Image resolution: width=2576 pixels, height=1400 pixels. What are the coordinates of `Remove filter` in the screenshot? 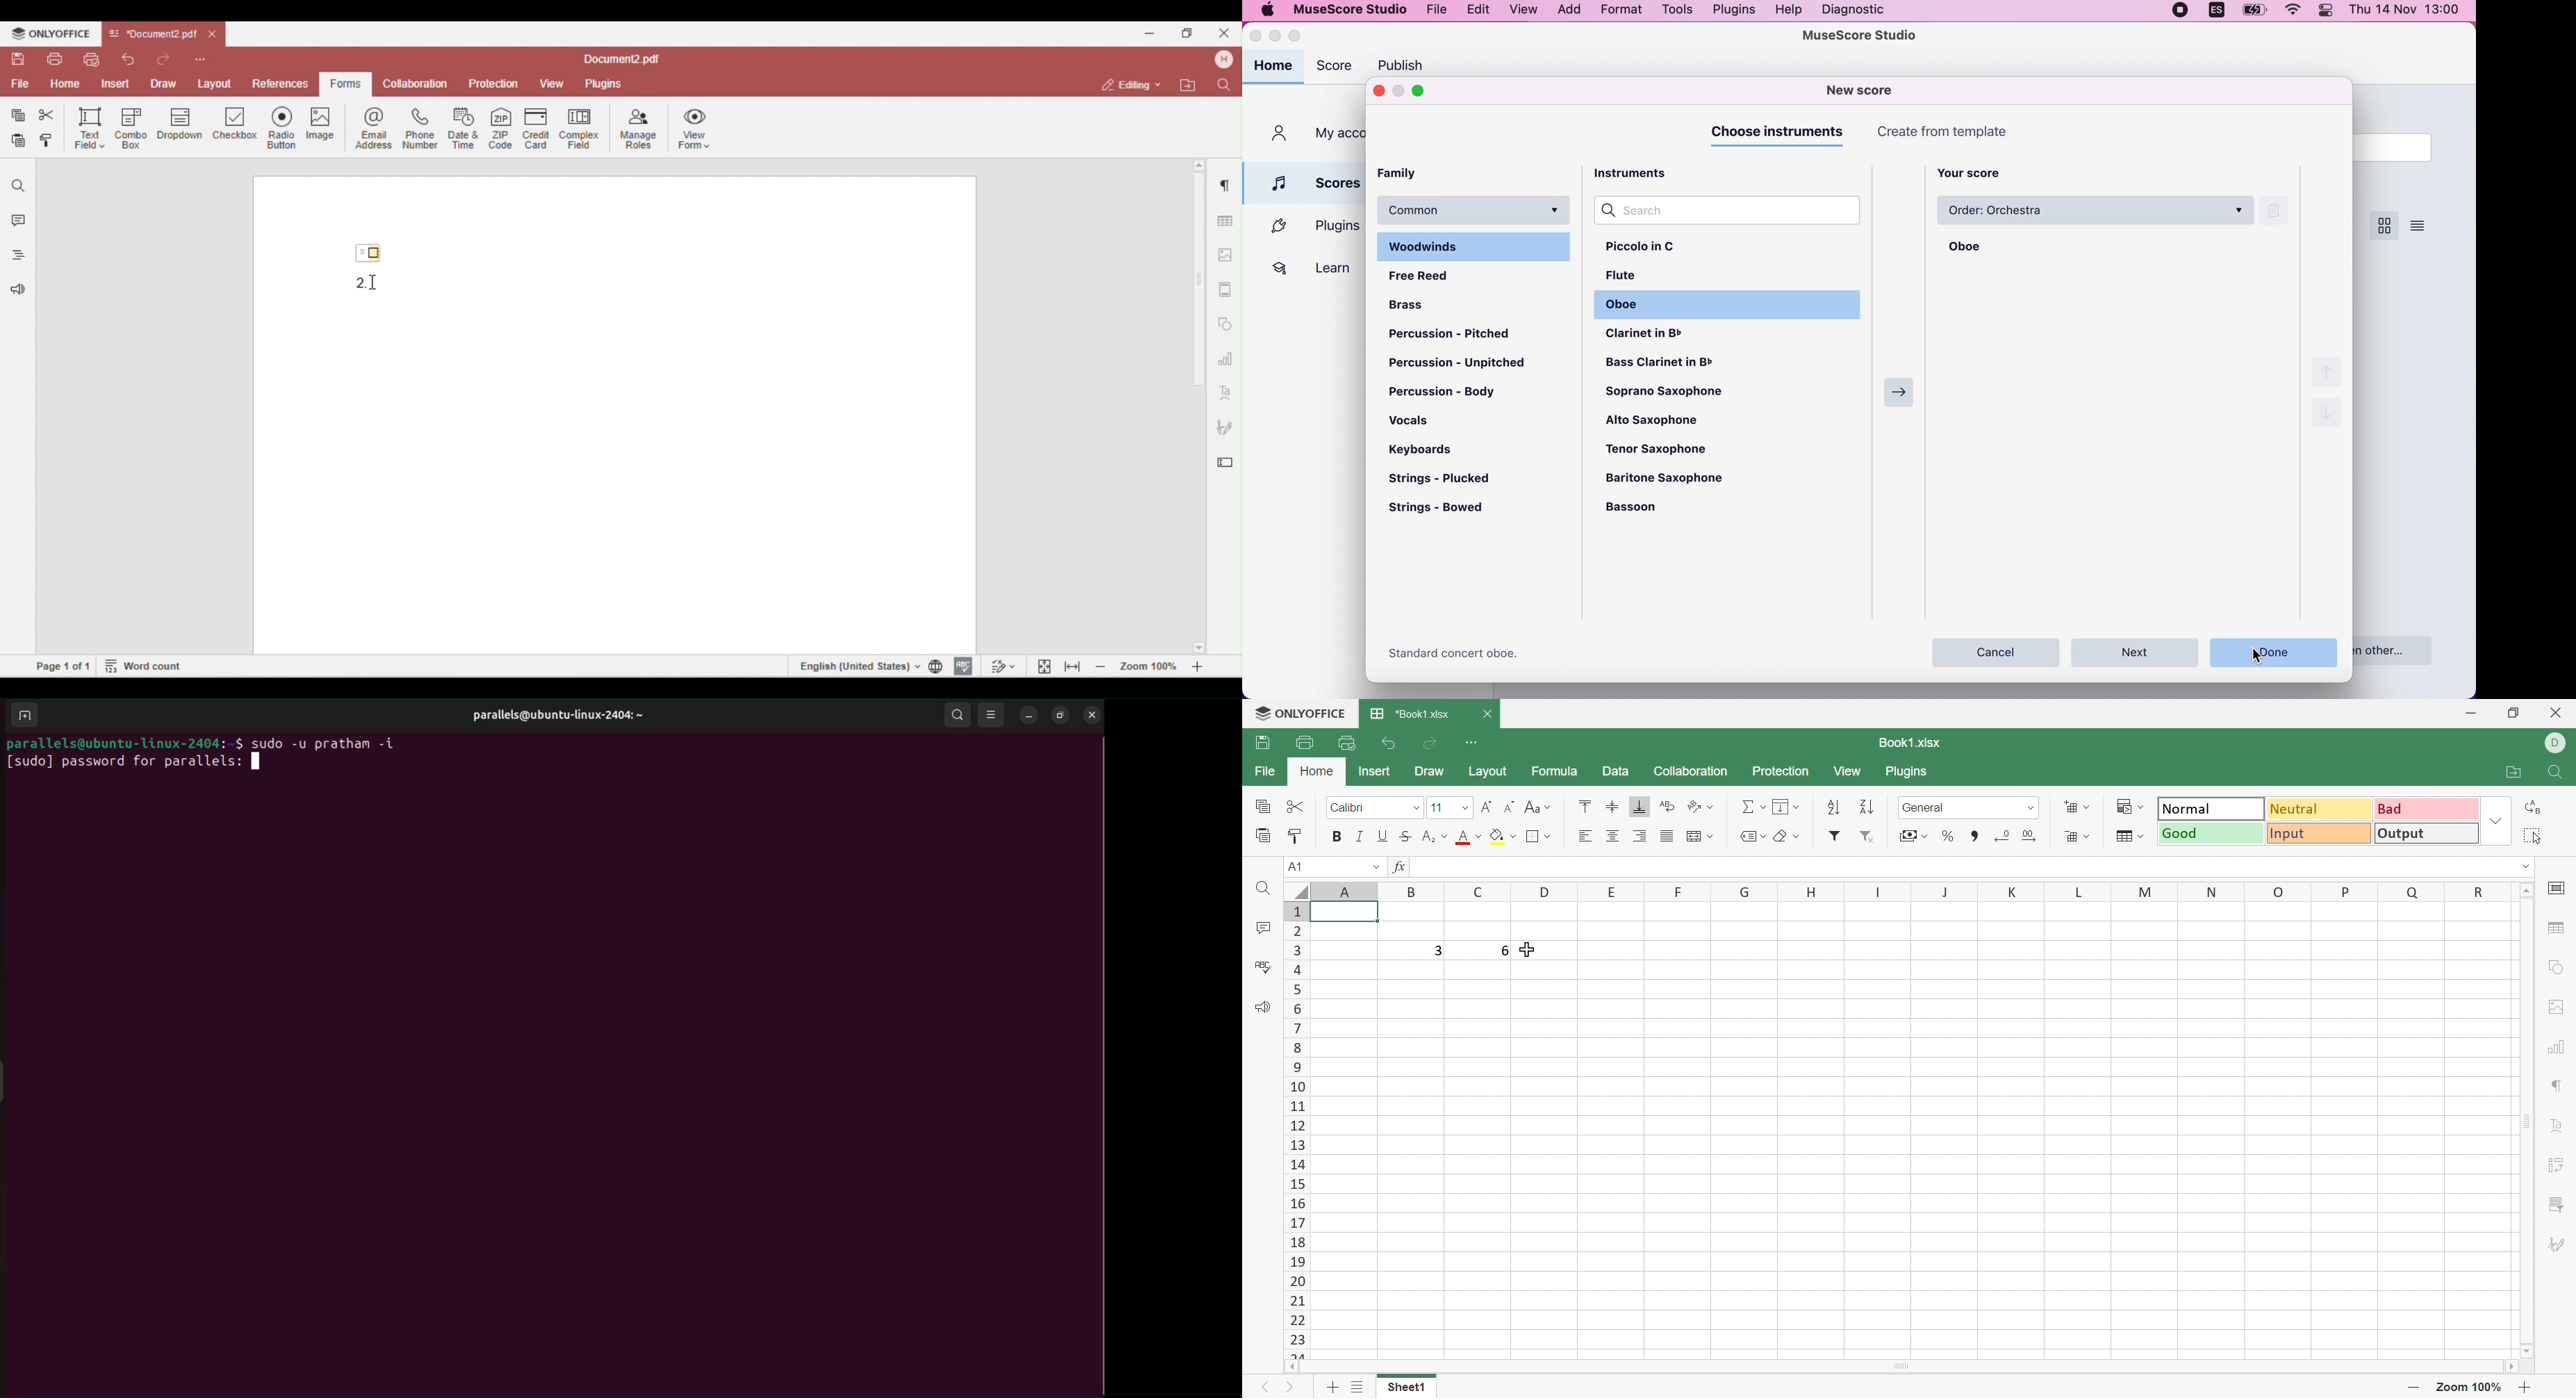 It's located at (1864, 834).